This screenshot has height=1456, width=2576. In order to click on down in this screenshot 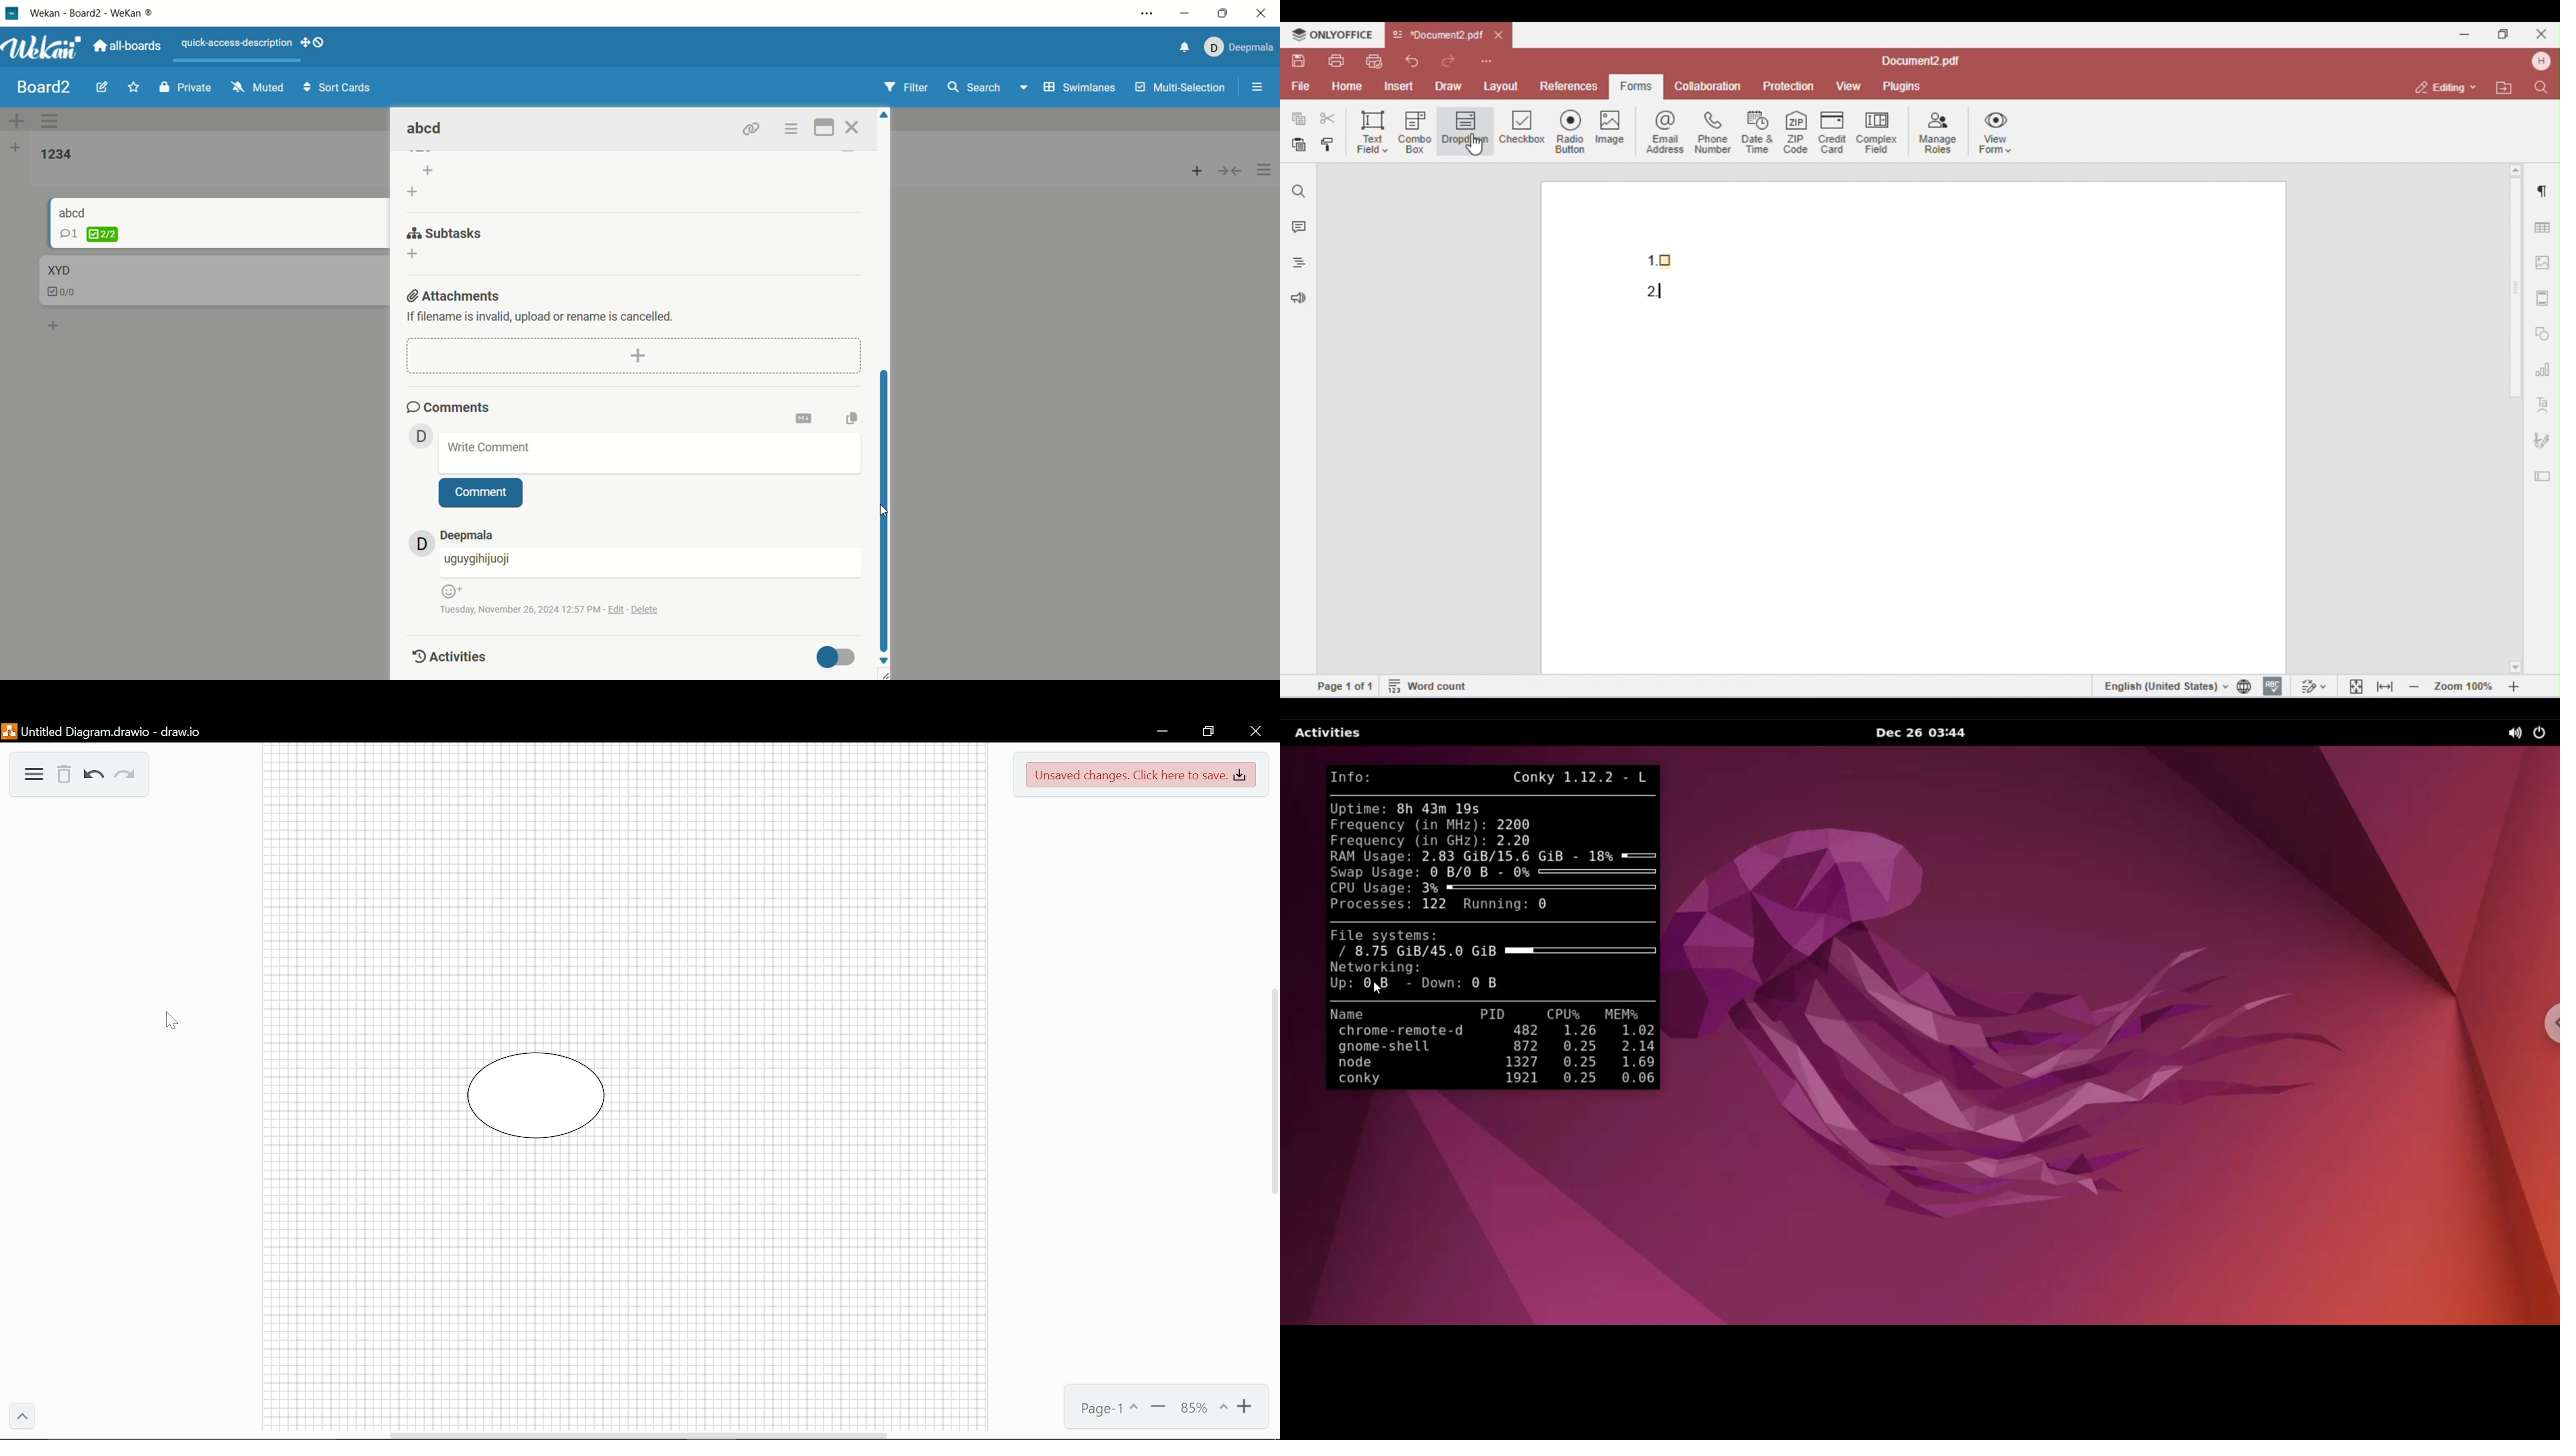, I will do `click(885, 661)`.